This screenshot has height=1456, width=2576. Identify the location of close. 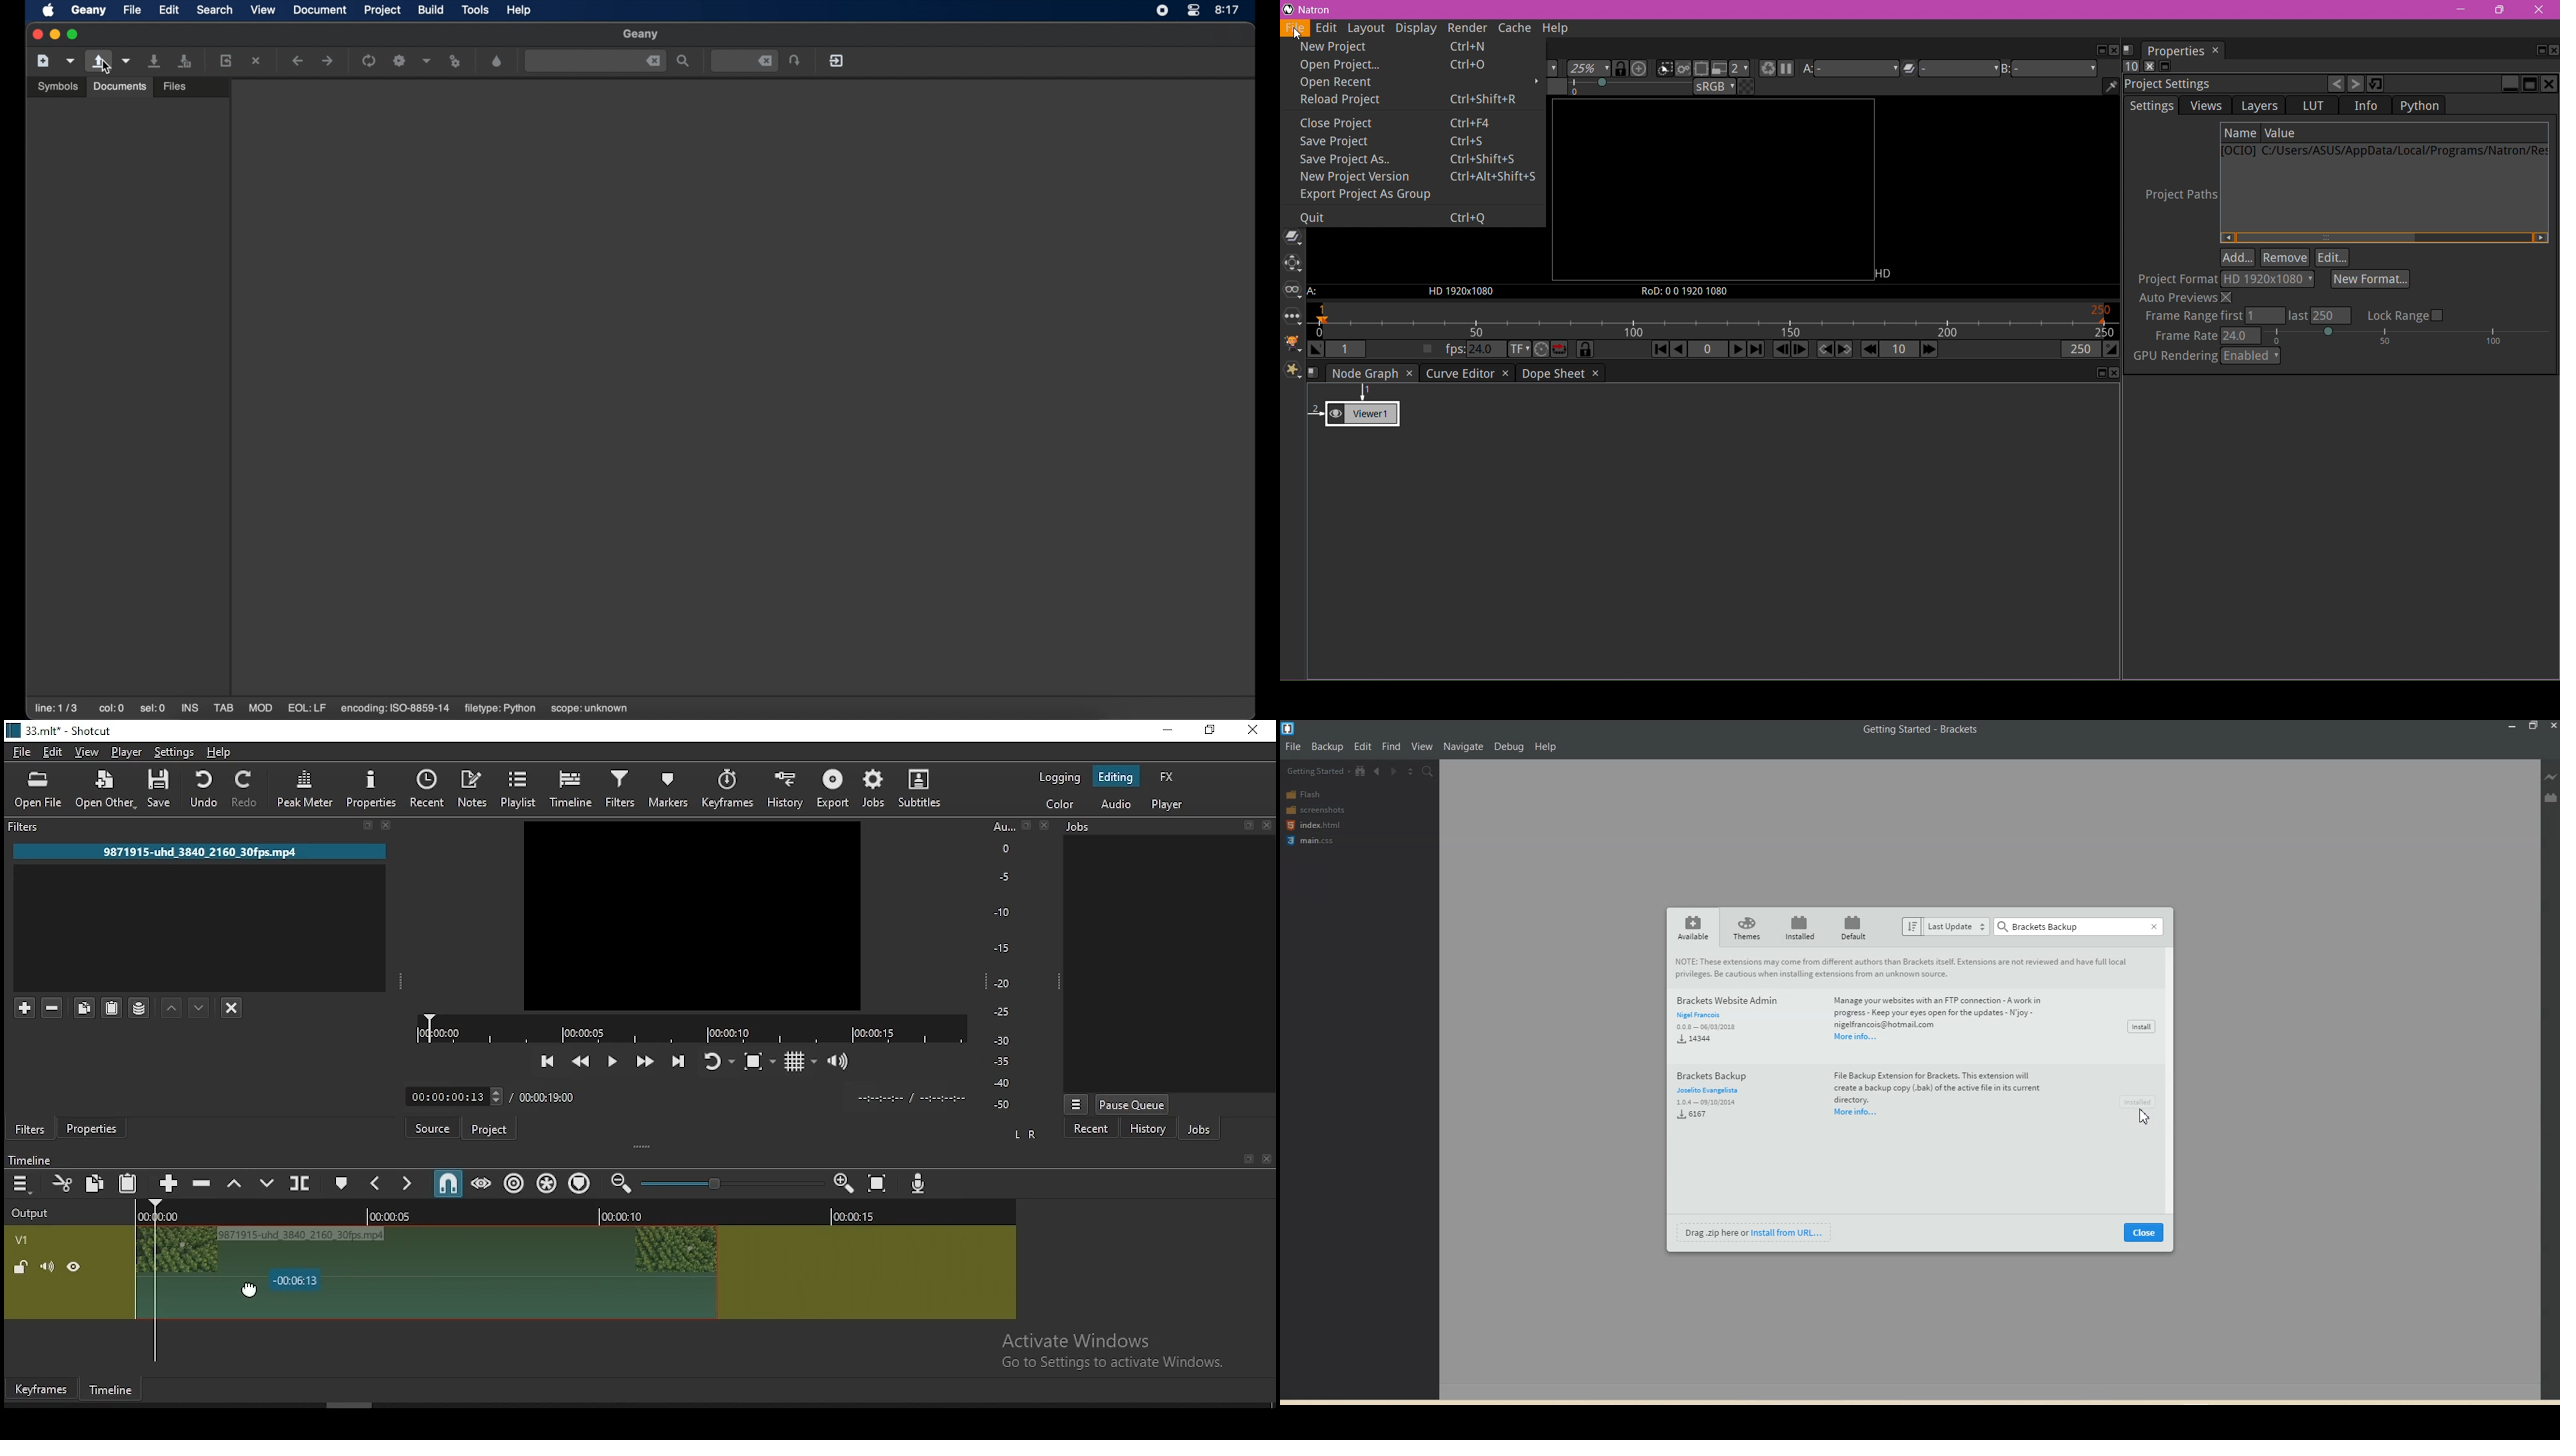
(1044, 827).